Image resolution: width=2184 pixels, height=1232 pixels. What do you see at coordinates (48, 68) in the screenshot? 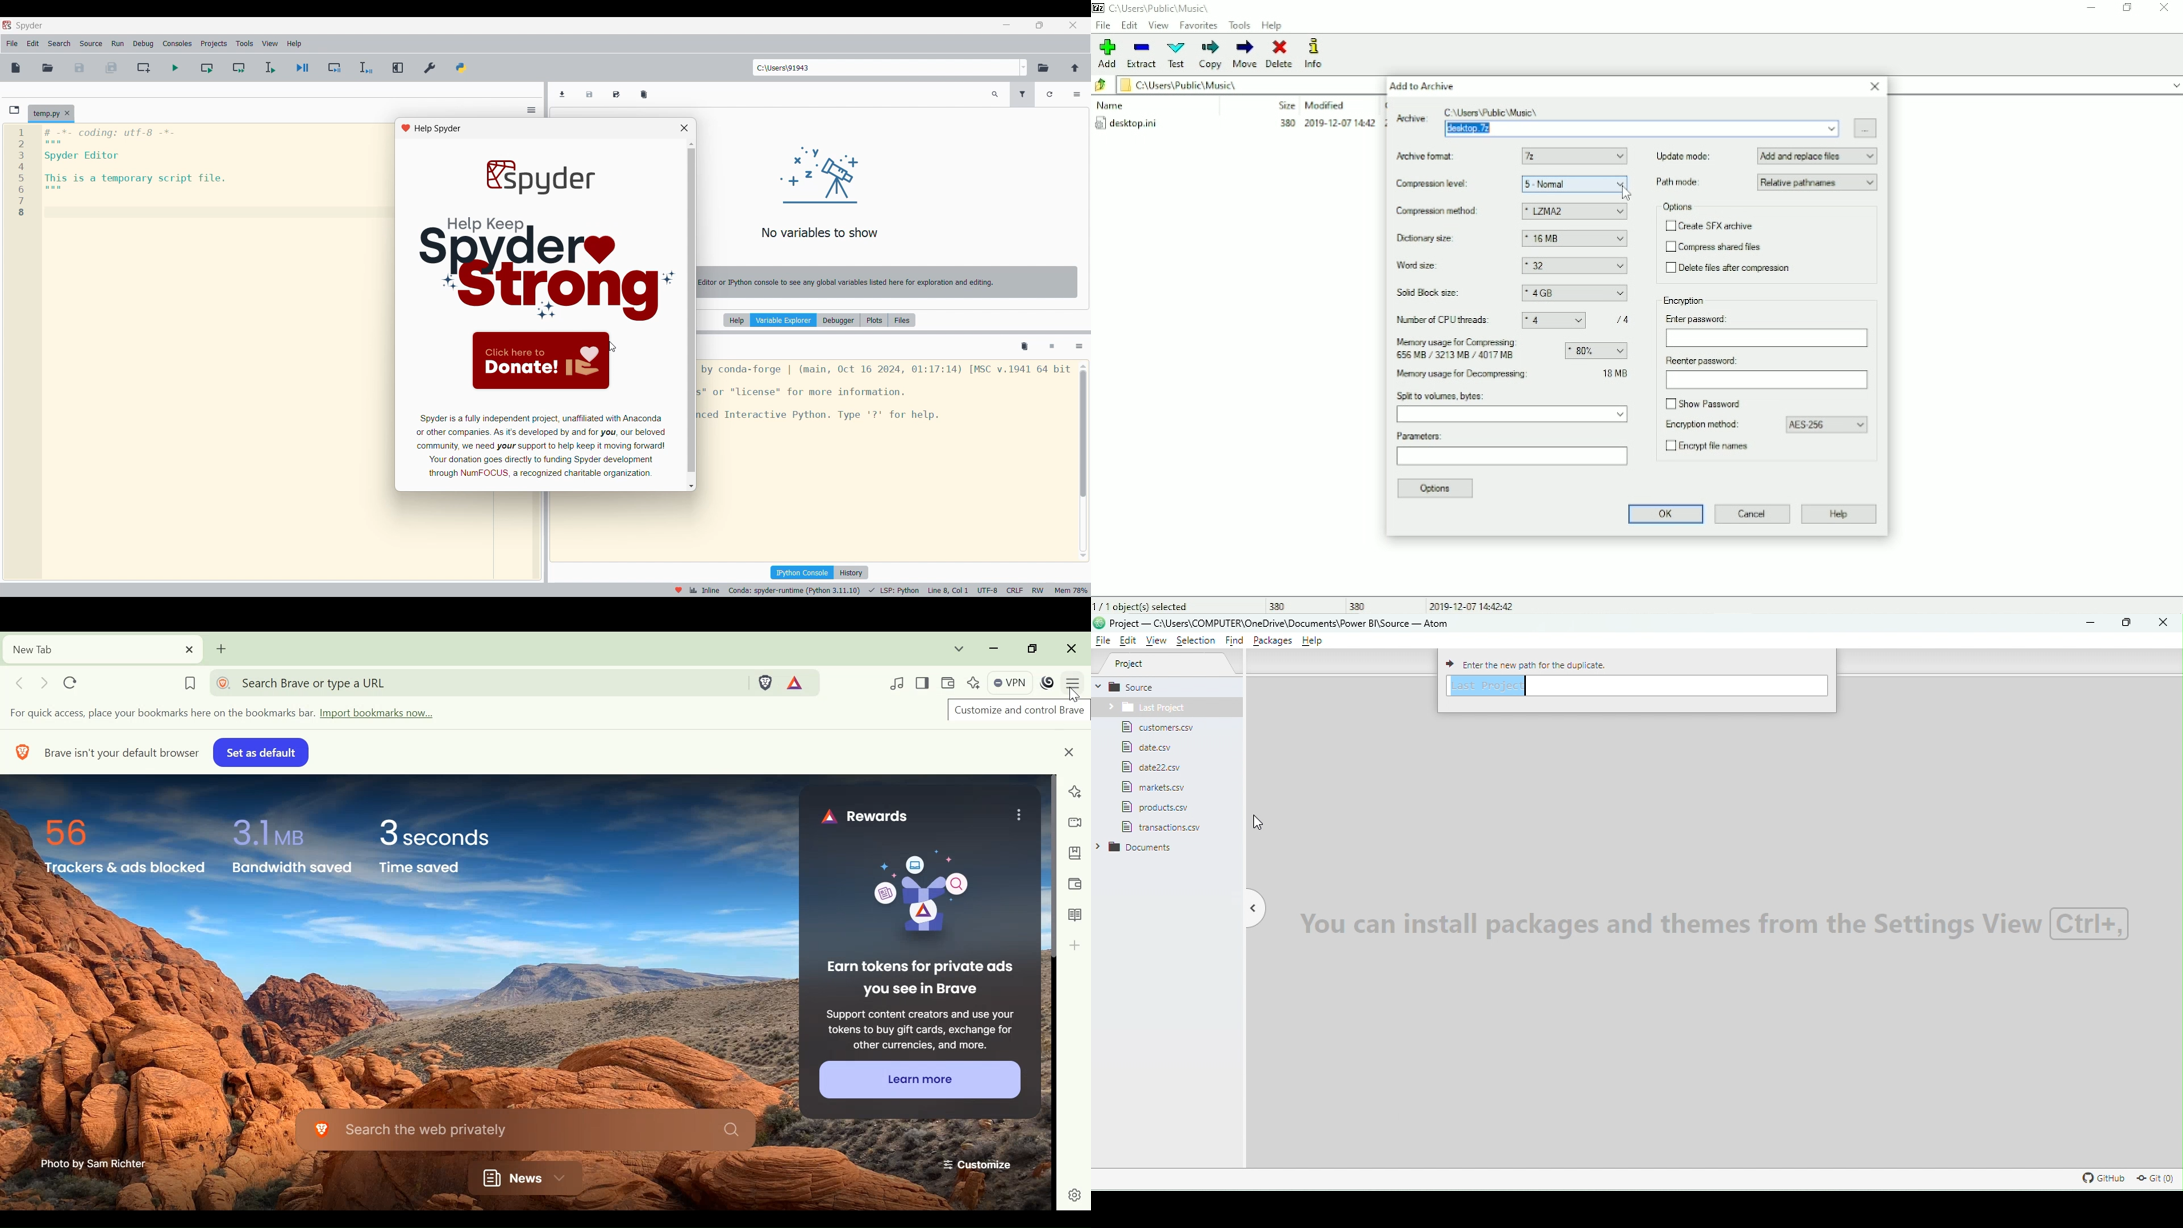
I see `Open file` at bounding box center [48, 68].